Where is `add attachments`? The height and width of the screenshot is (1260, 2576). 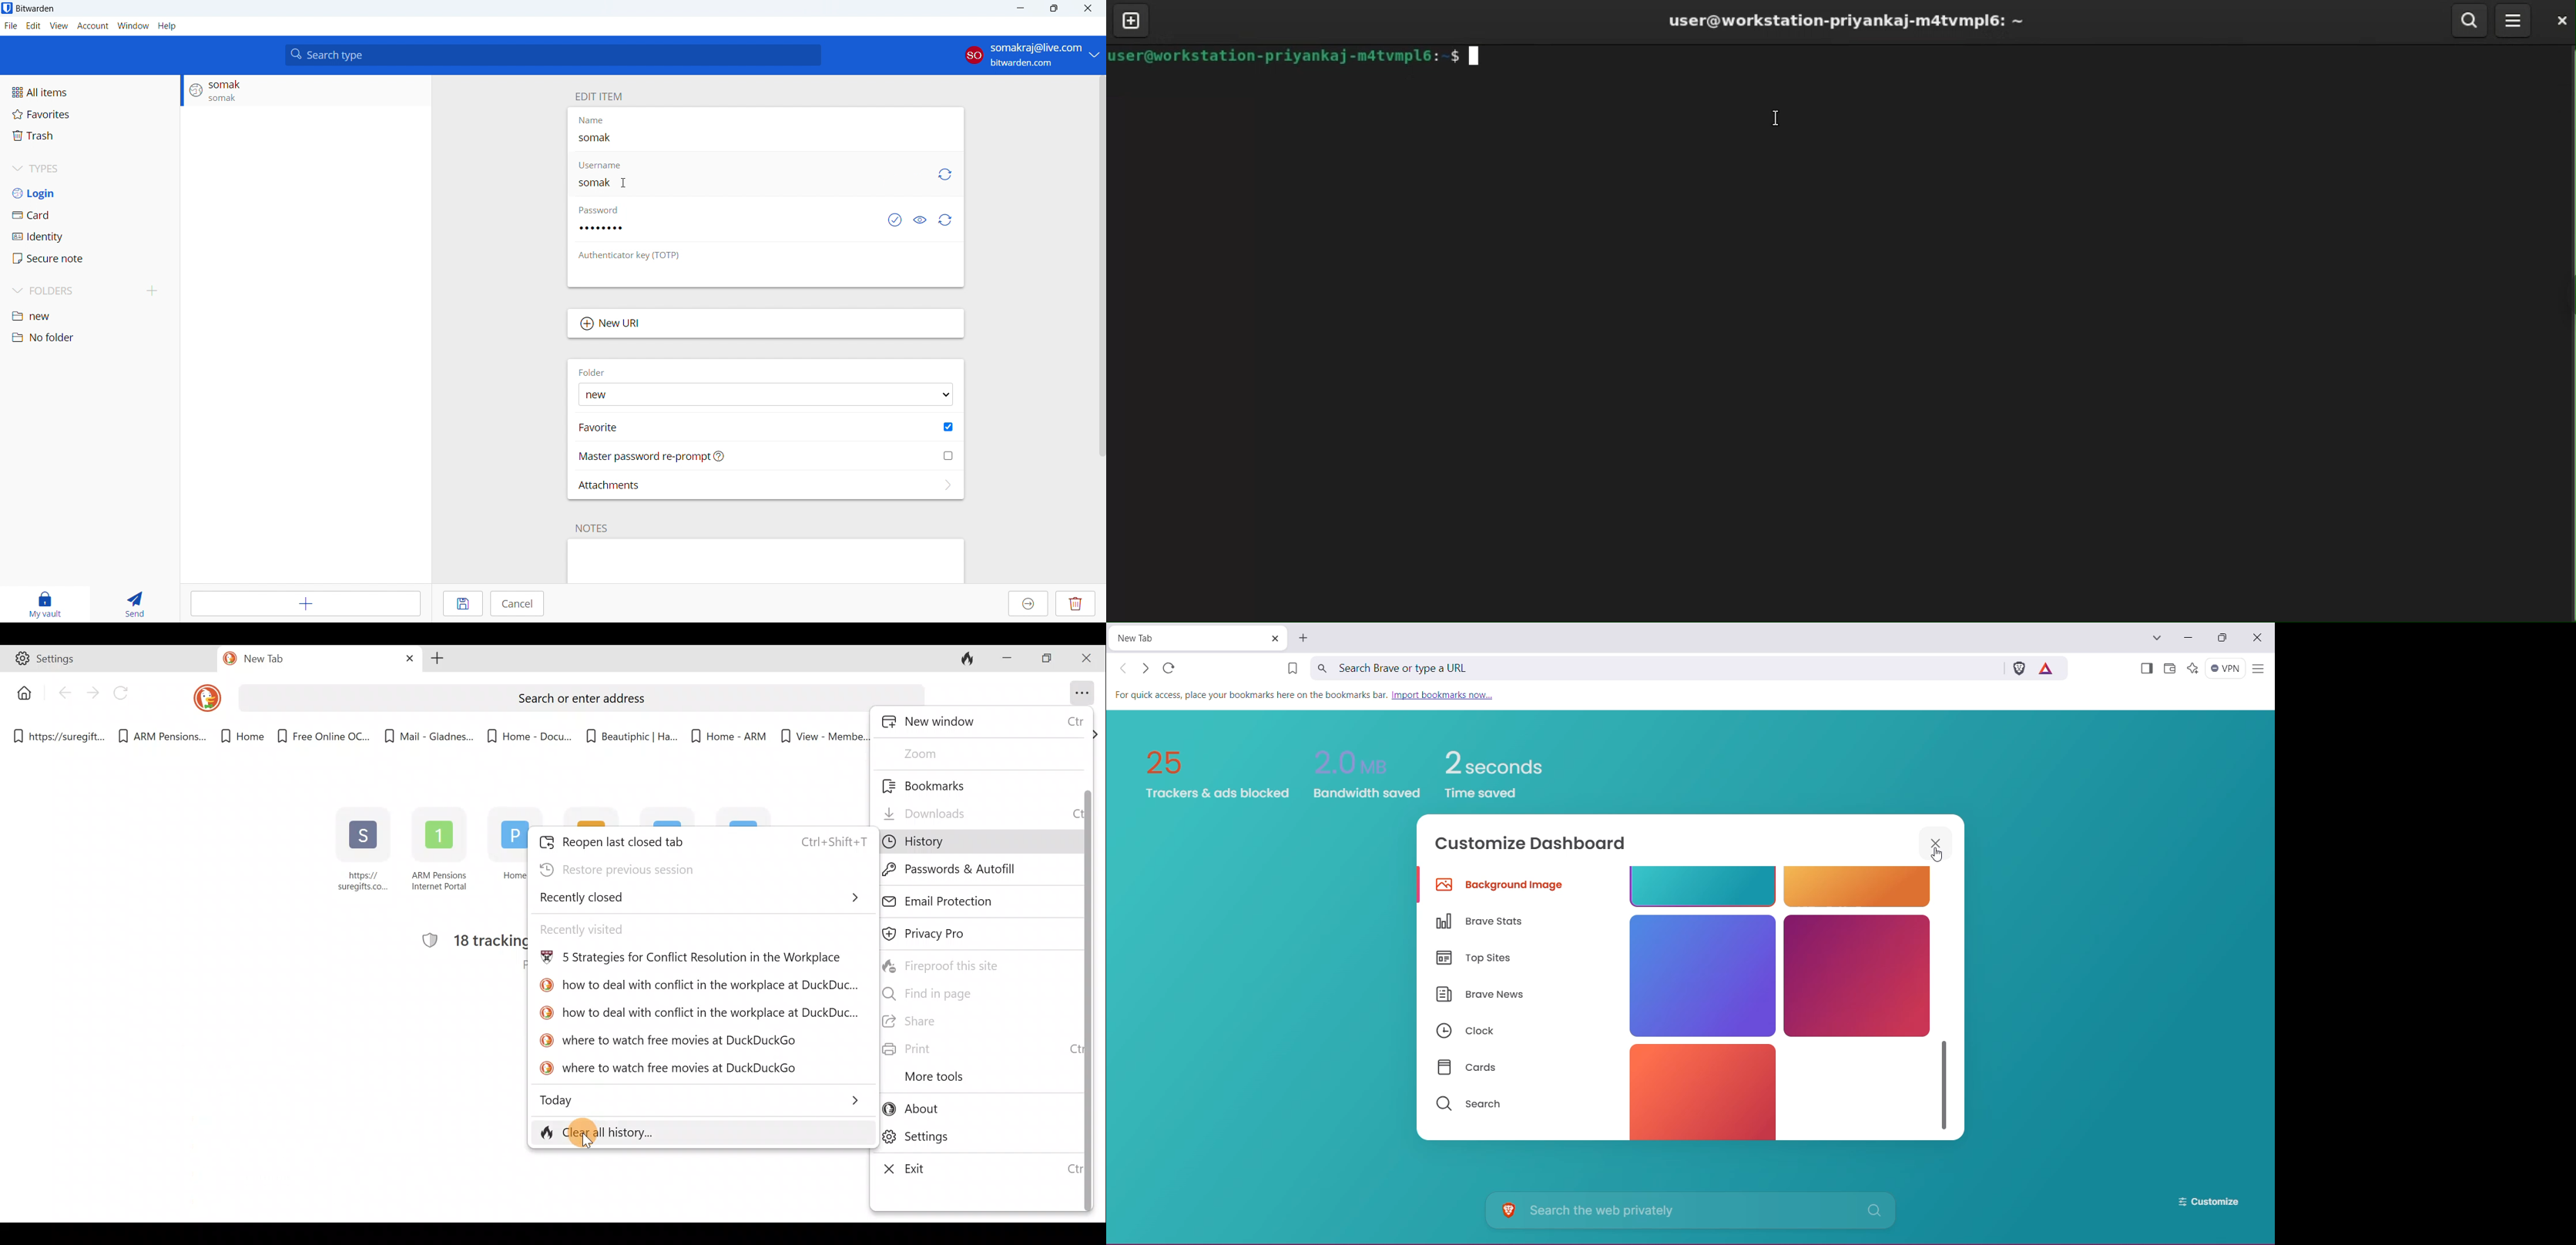
add attachments is located at coordinates (766, 485).